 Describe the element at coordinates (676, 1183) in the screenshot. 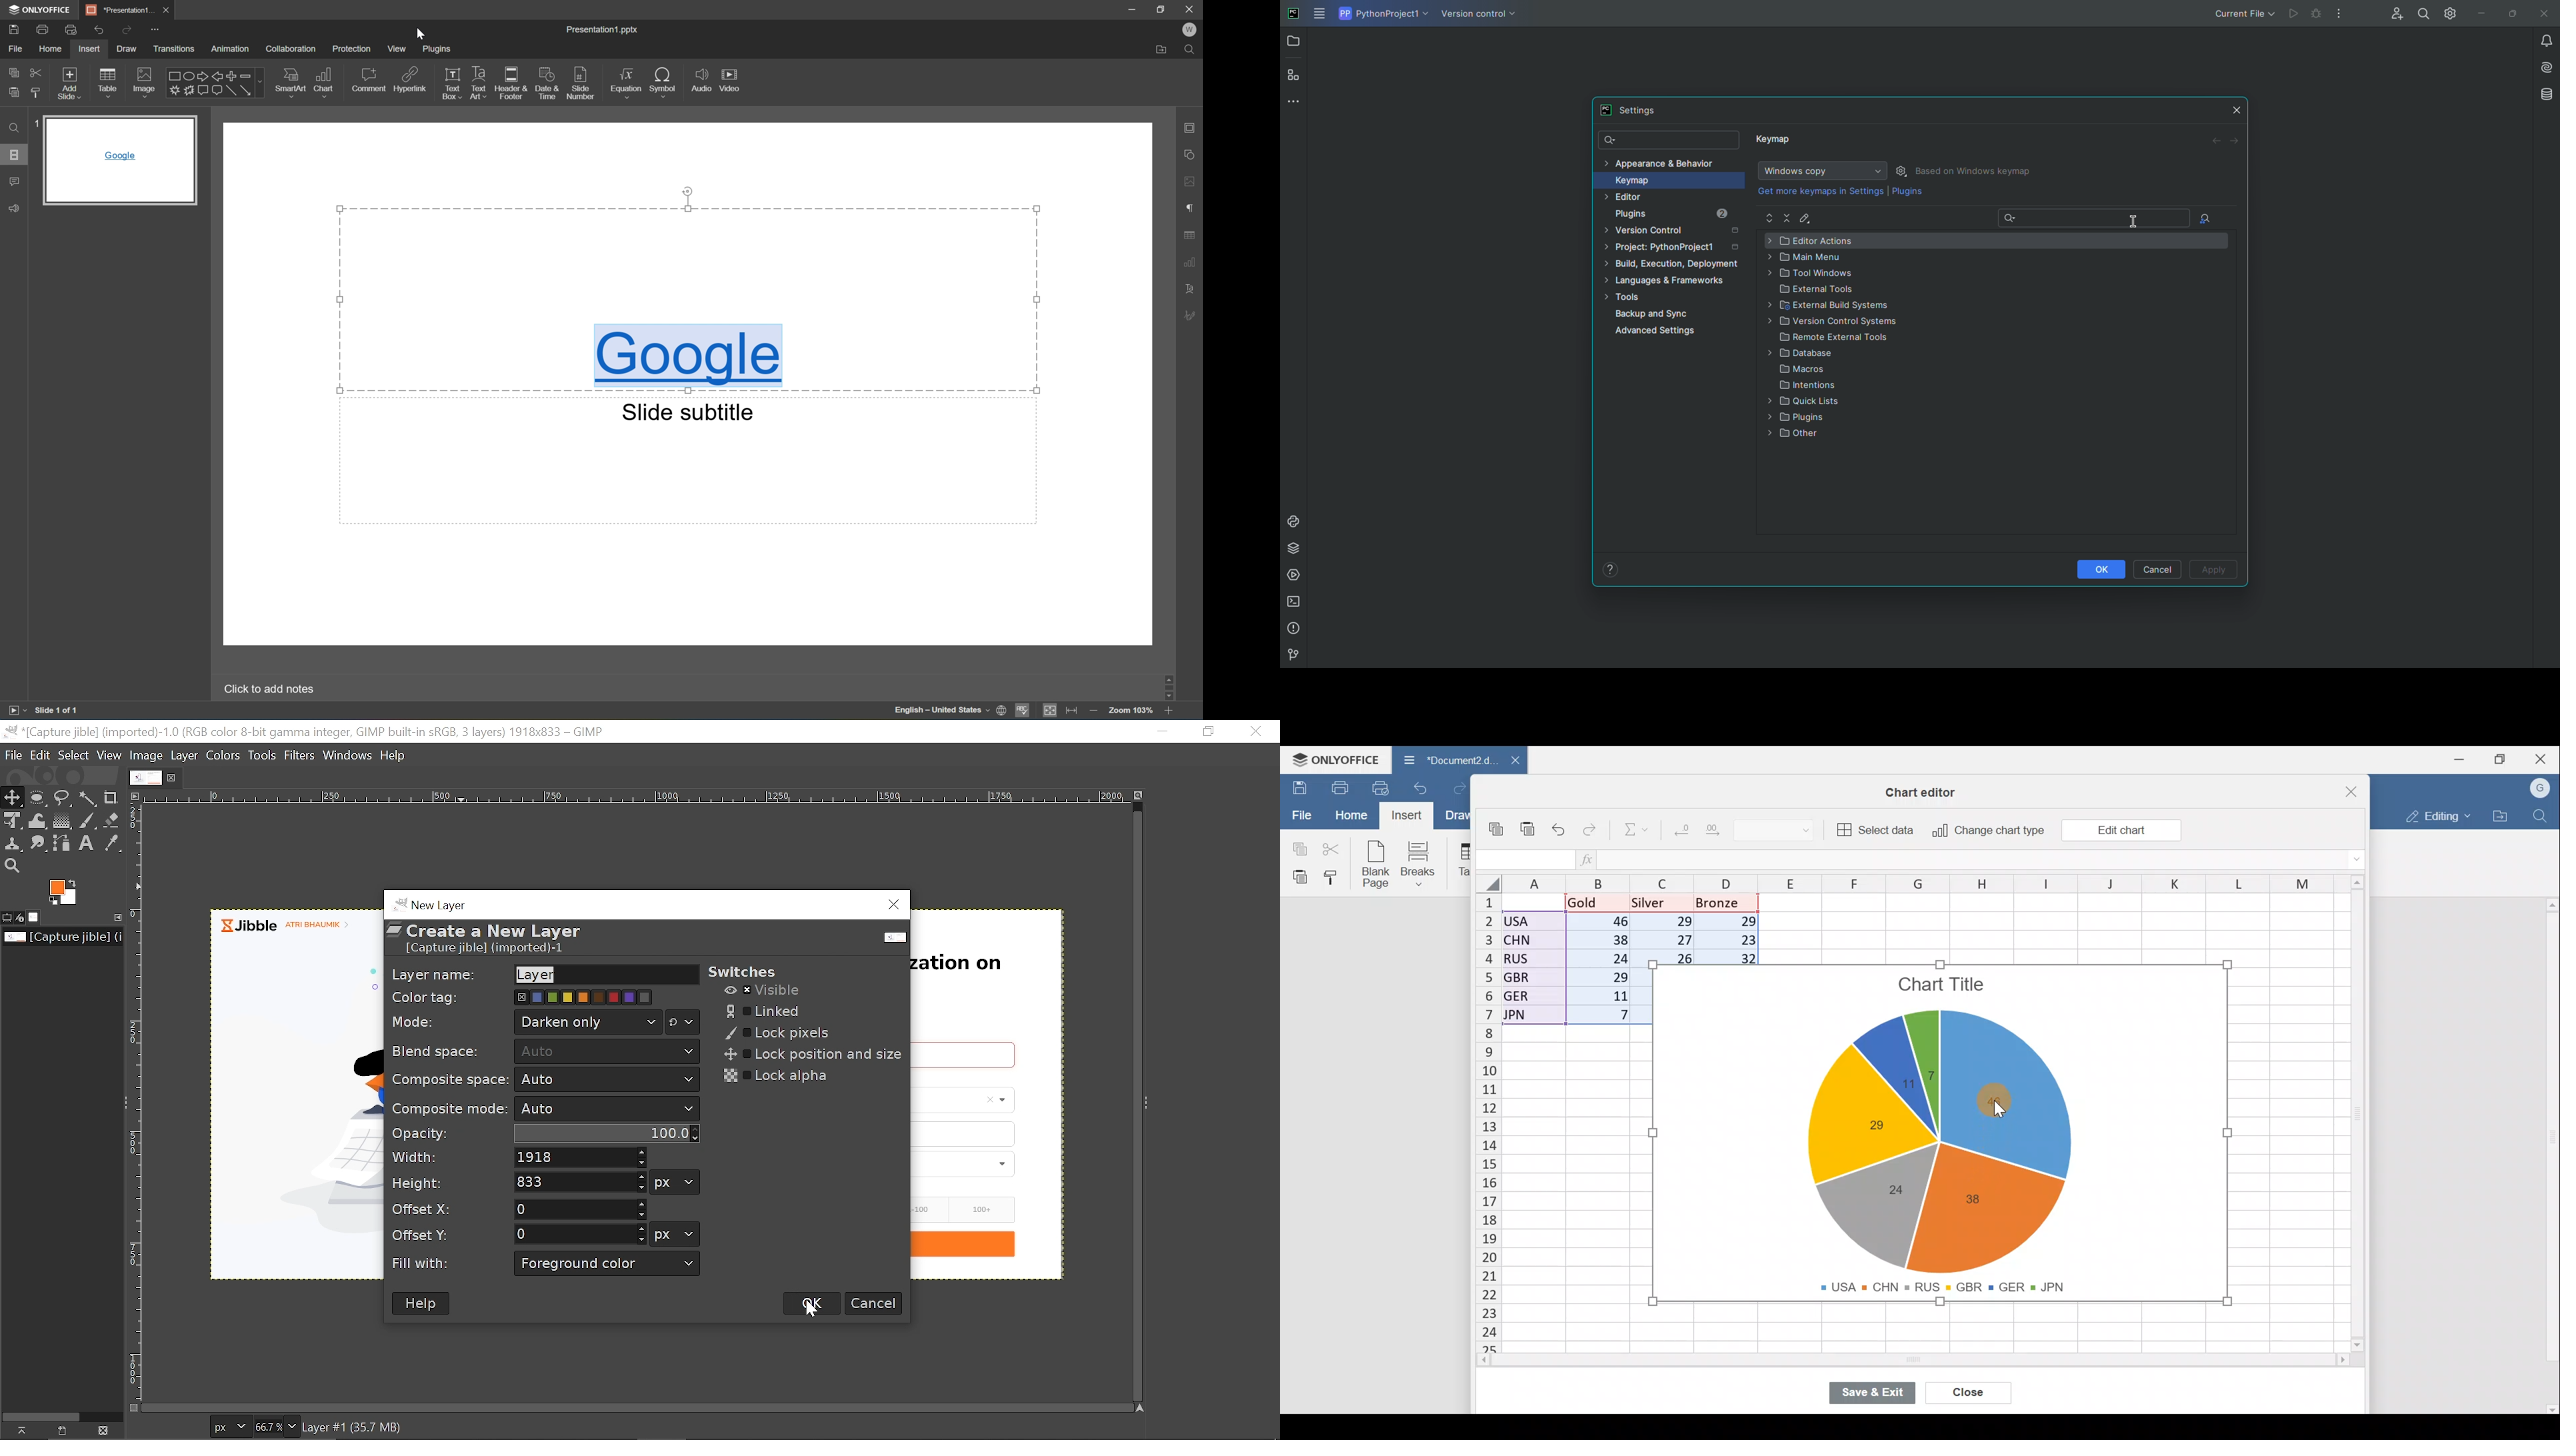

I see `units for height` at that location.